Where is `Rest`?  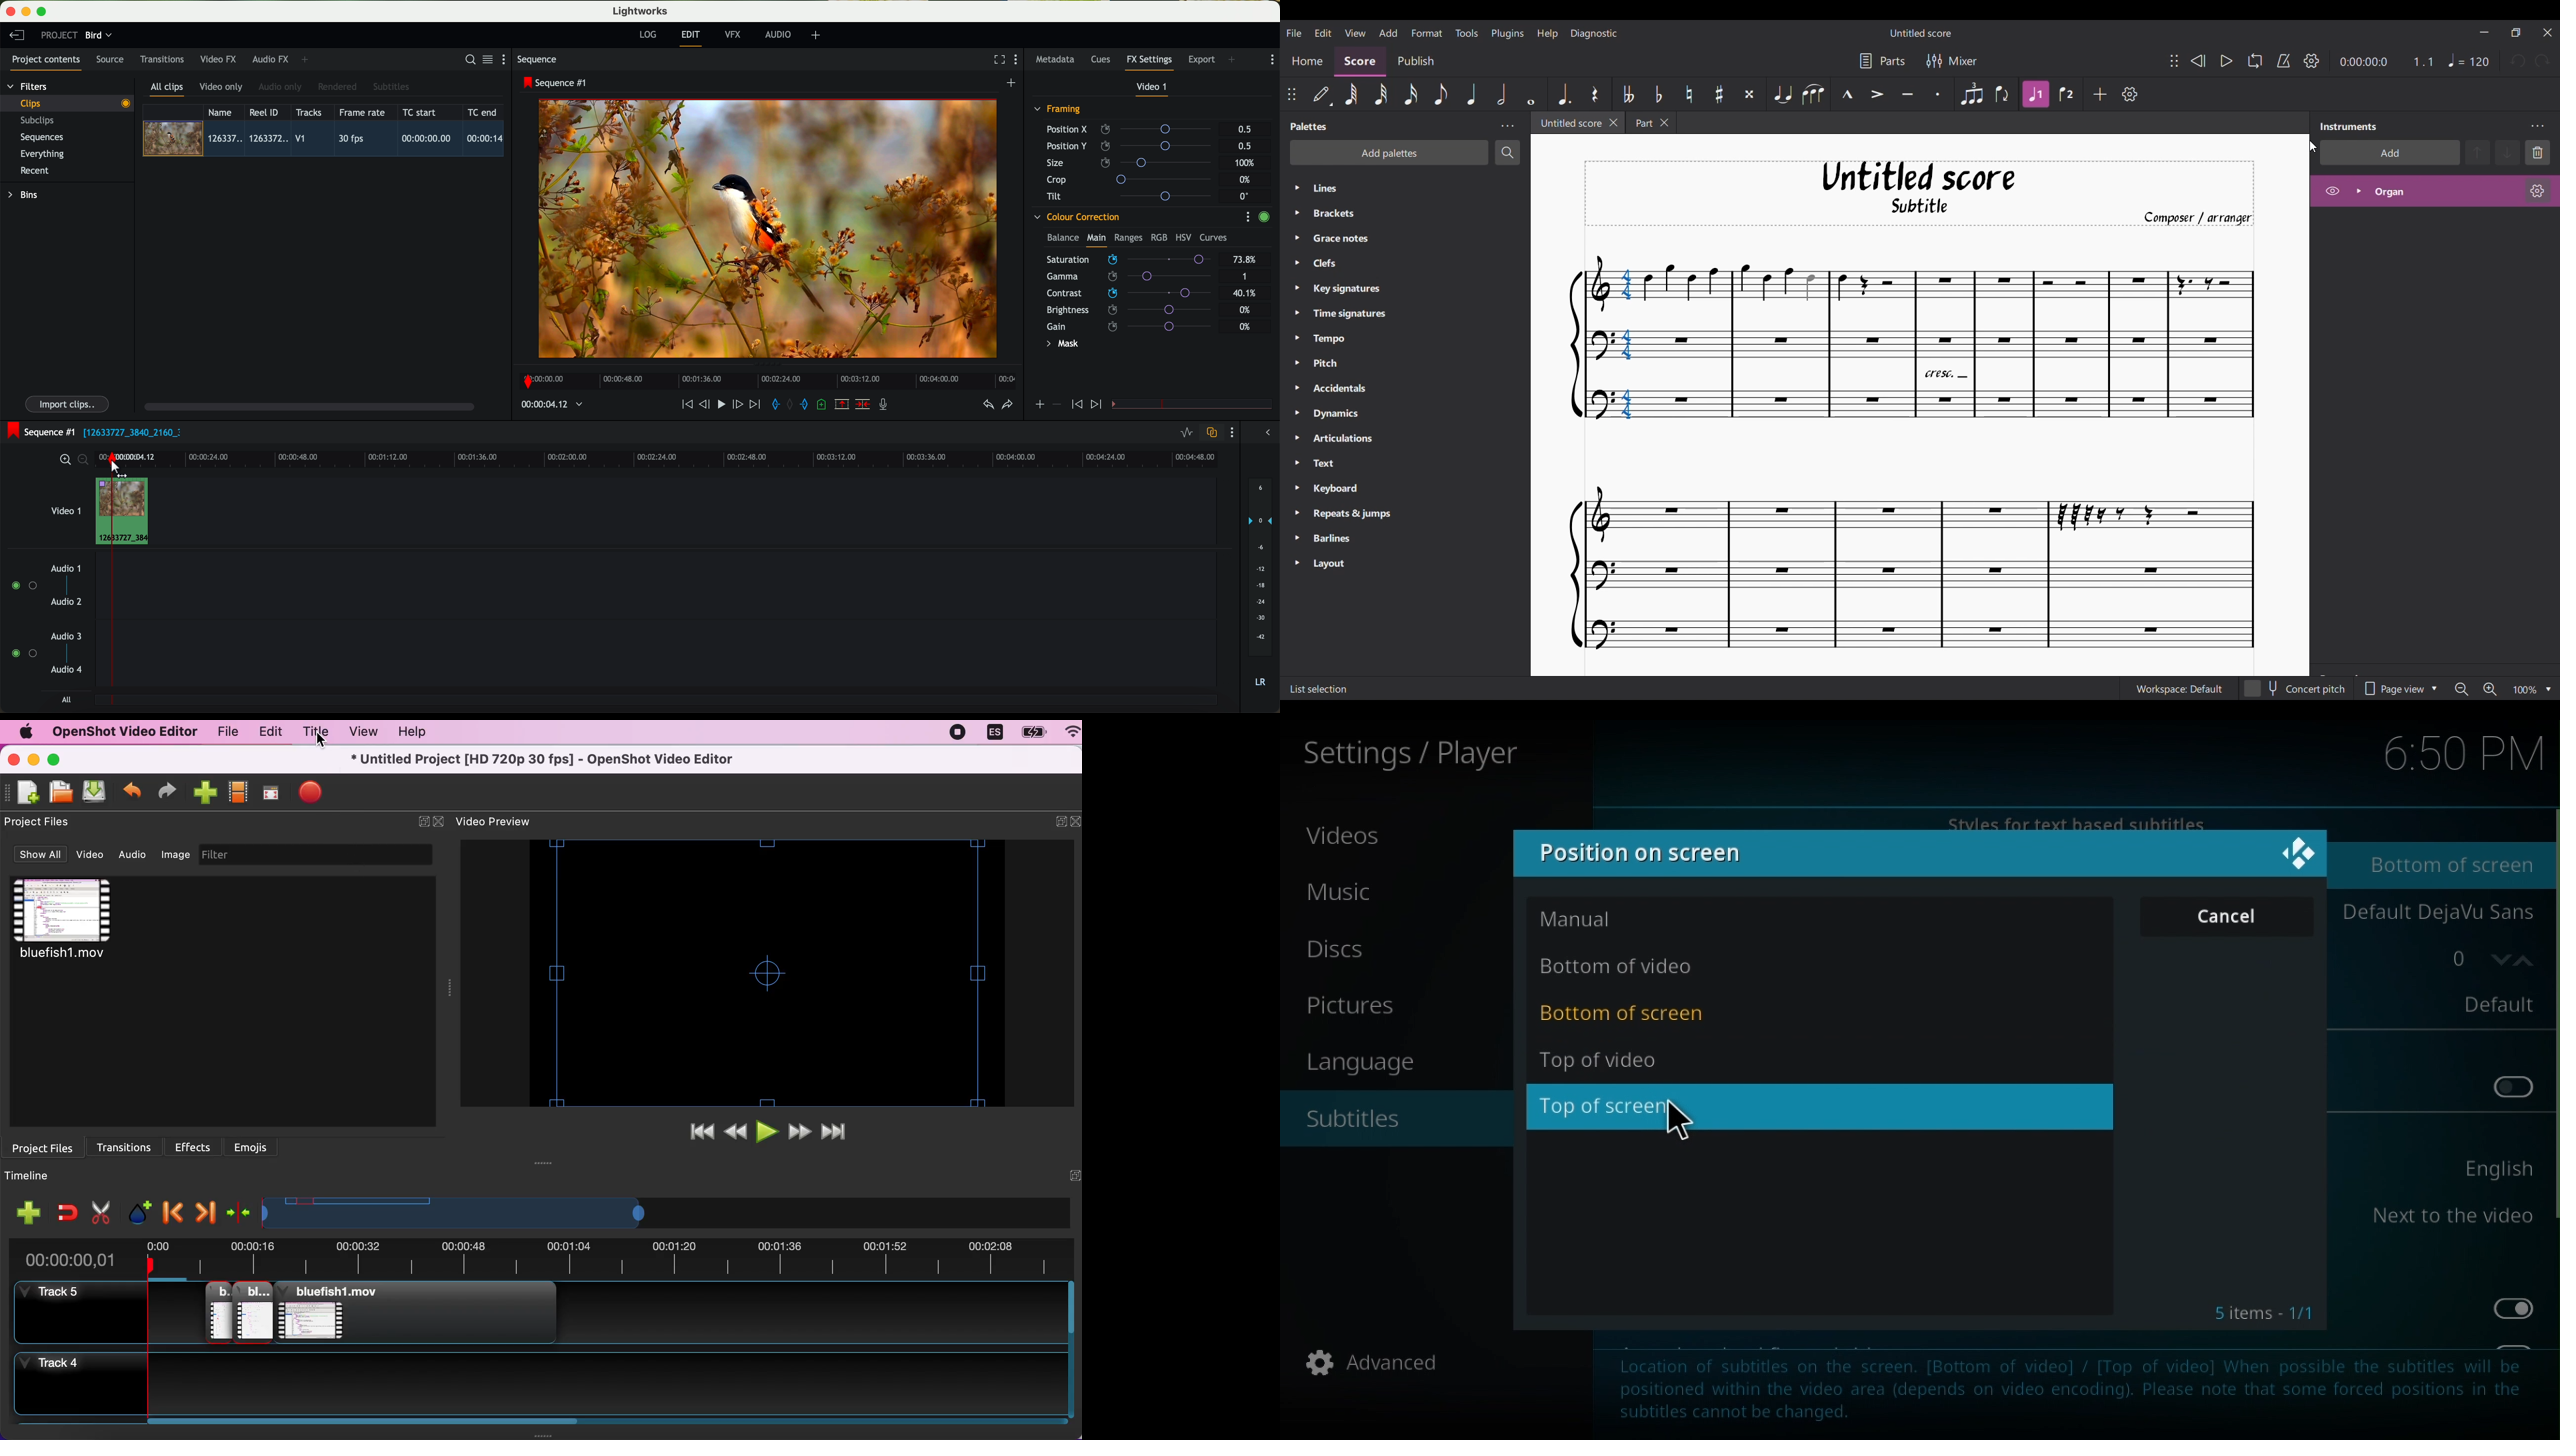
Rest is located at coordinates (1594, 94).